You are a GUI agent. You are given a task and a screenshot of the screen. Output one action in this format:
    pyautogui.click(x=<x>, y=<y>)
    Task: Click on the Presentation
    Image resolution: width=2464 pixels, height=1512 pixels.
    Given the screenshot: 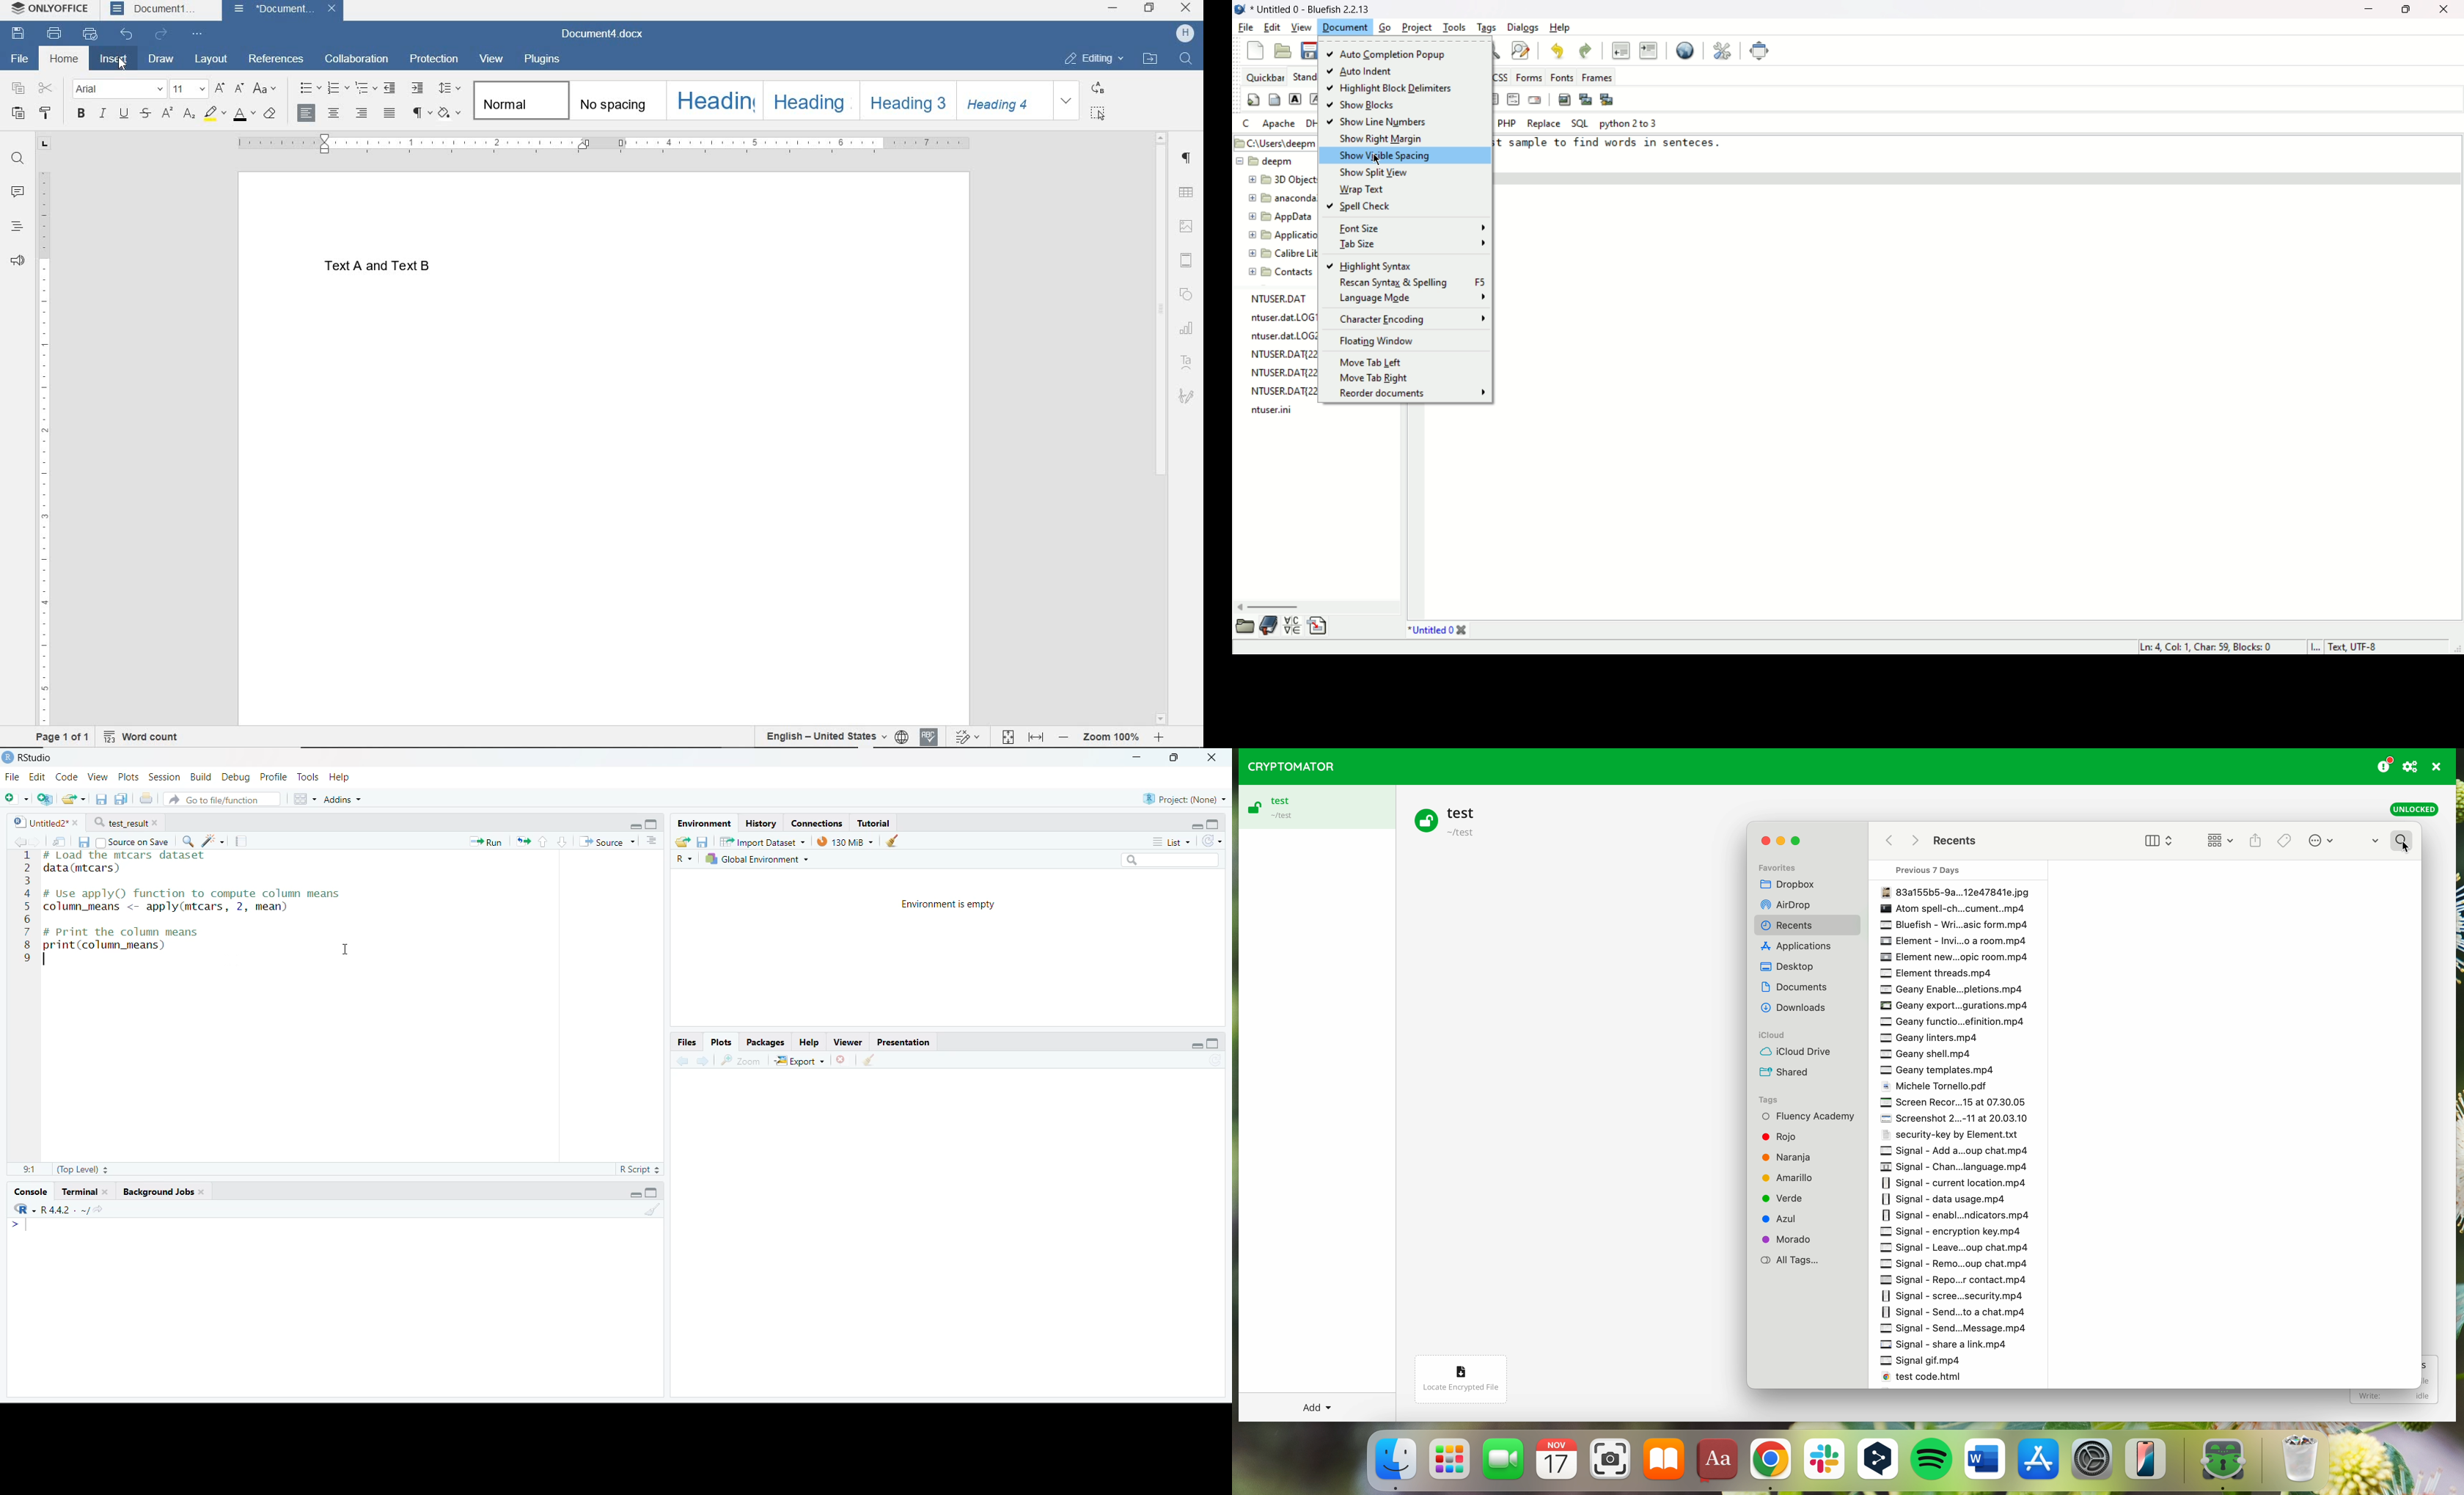 What is the action you would take?
    pyautogui.click(x=903, y=1040)
    